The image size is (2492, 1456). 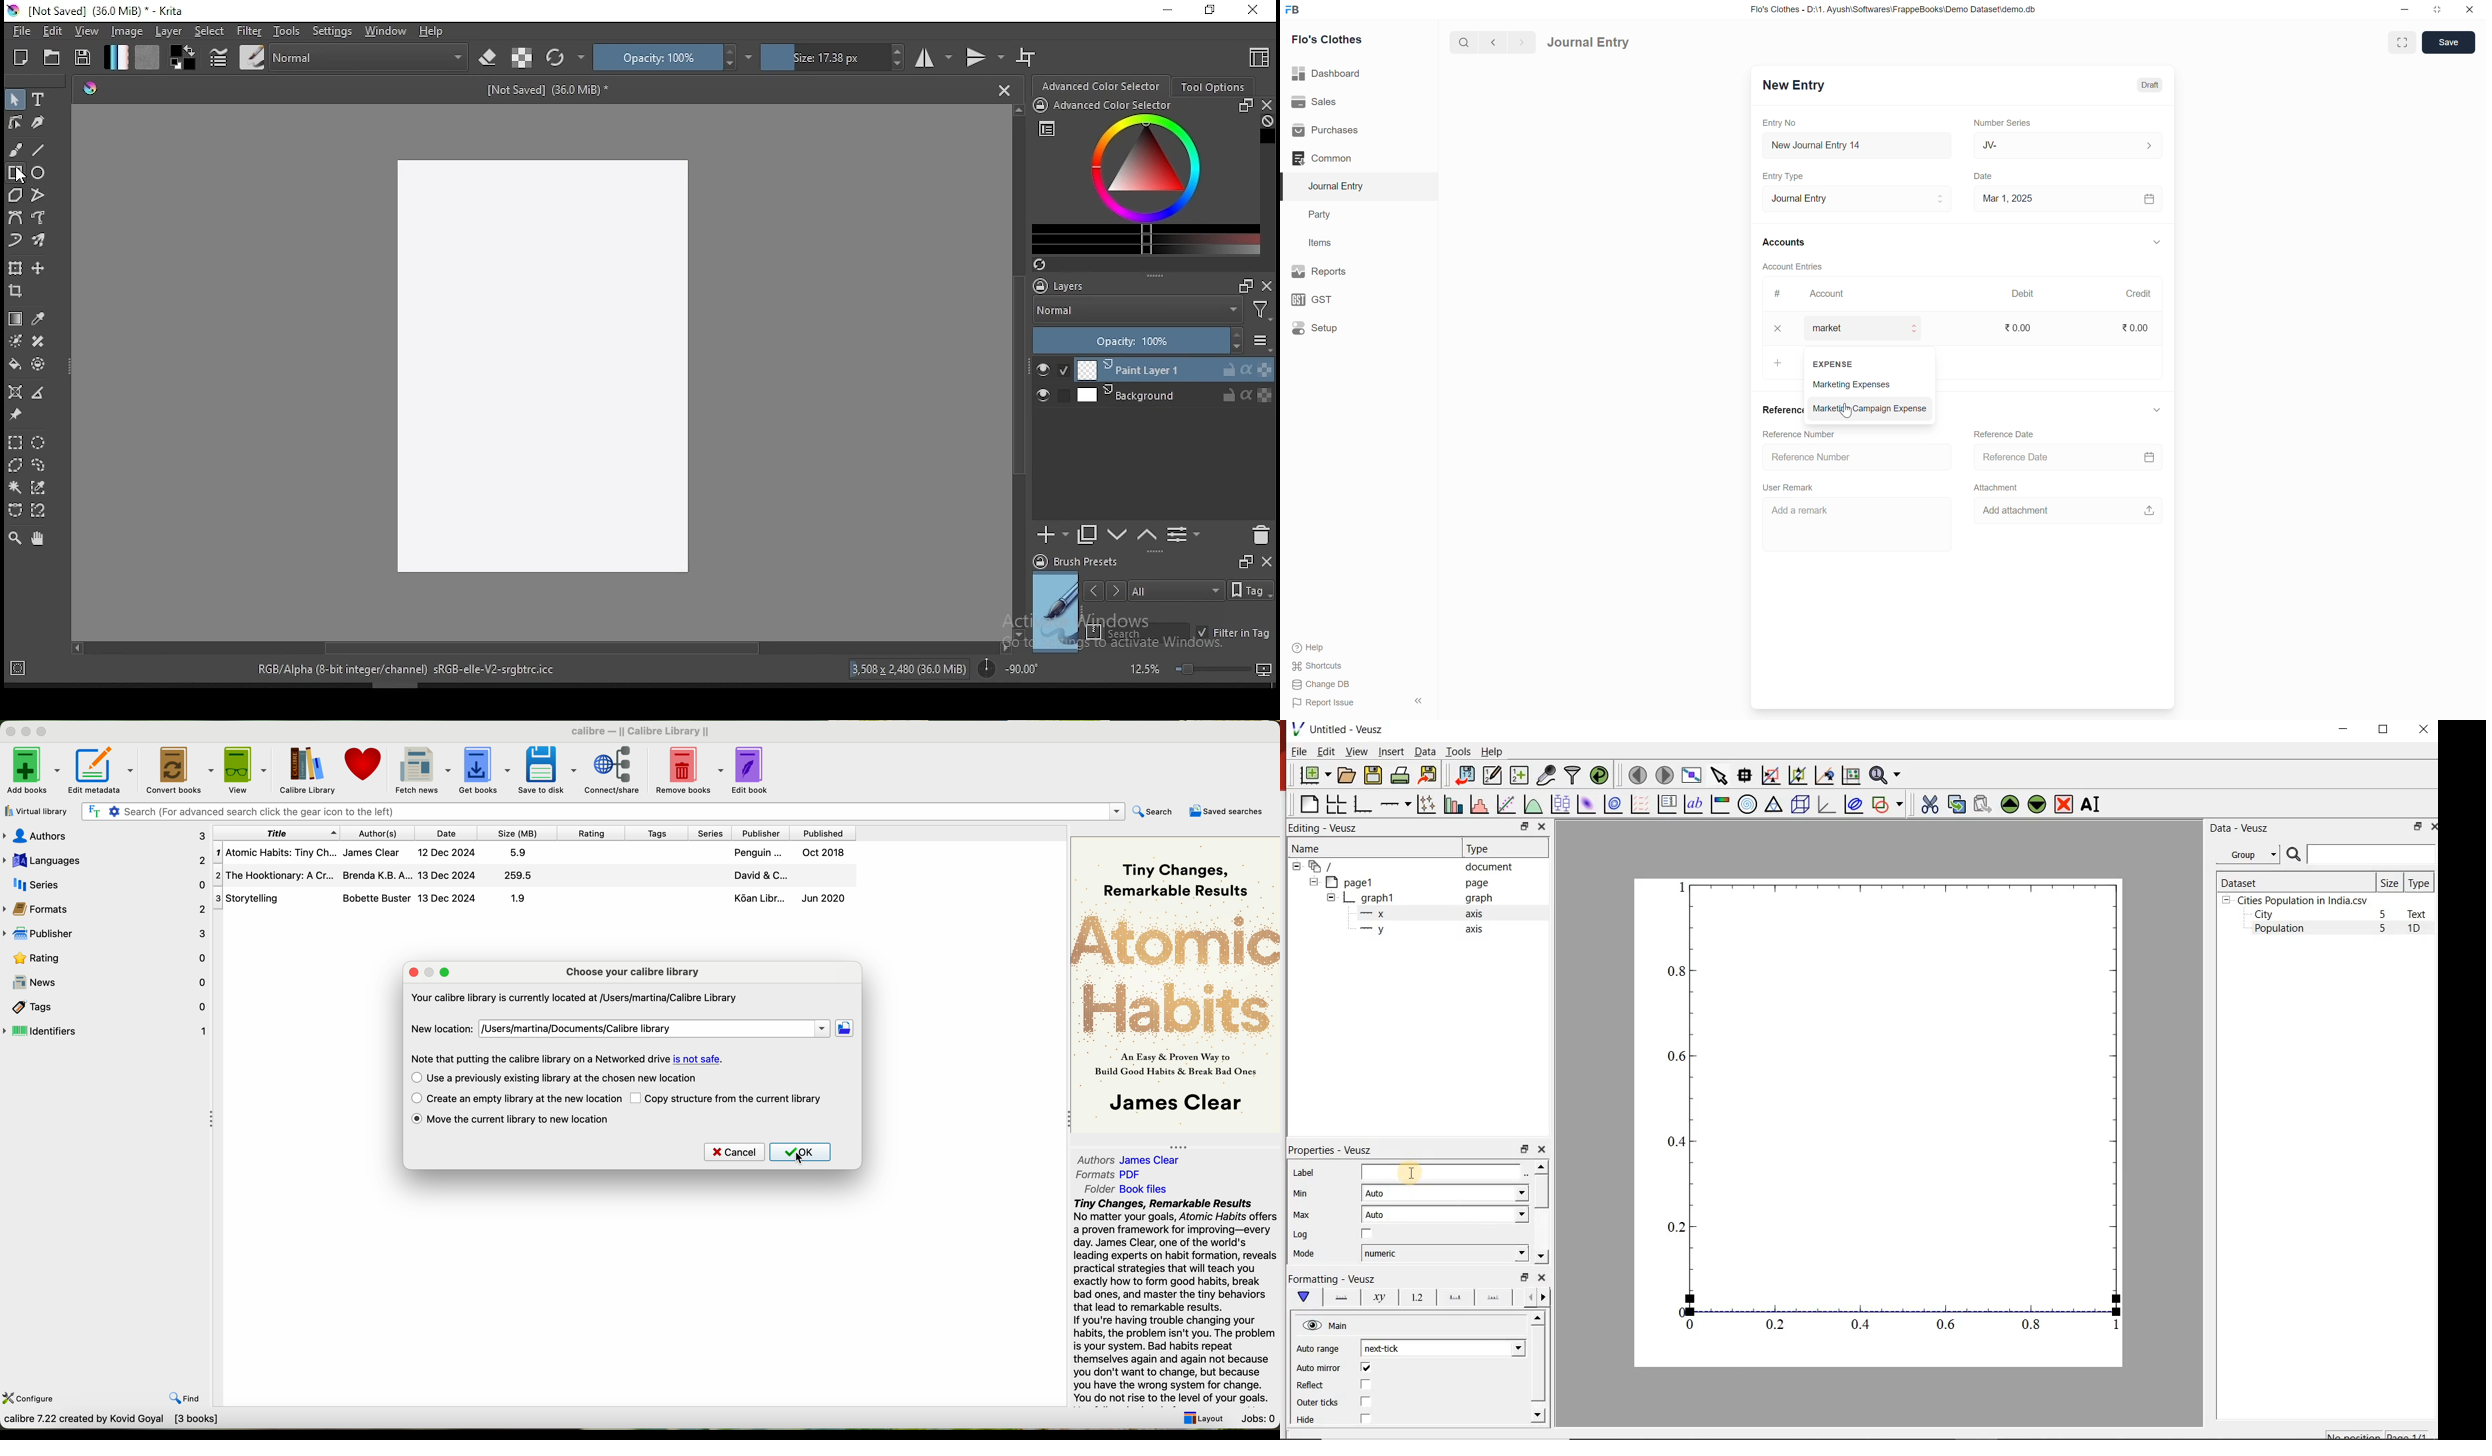 I want to click on Account, so click(x=1869, y=328).